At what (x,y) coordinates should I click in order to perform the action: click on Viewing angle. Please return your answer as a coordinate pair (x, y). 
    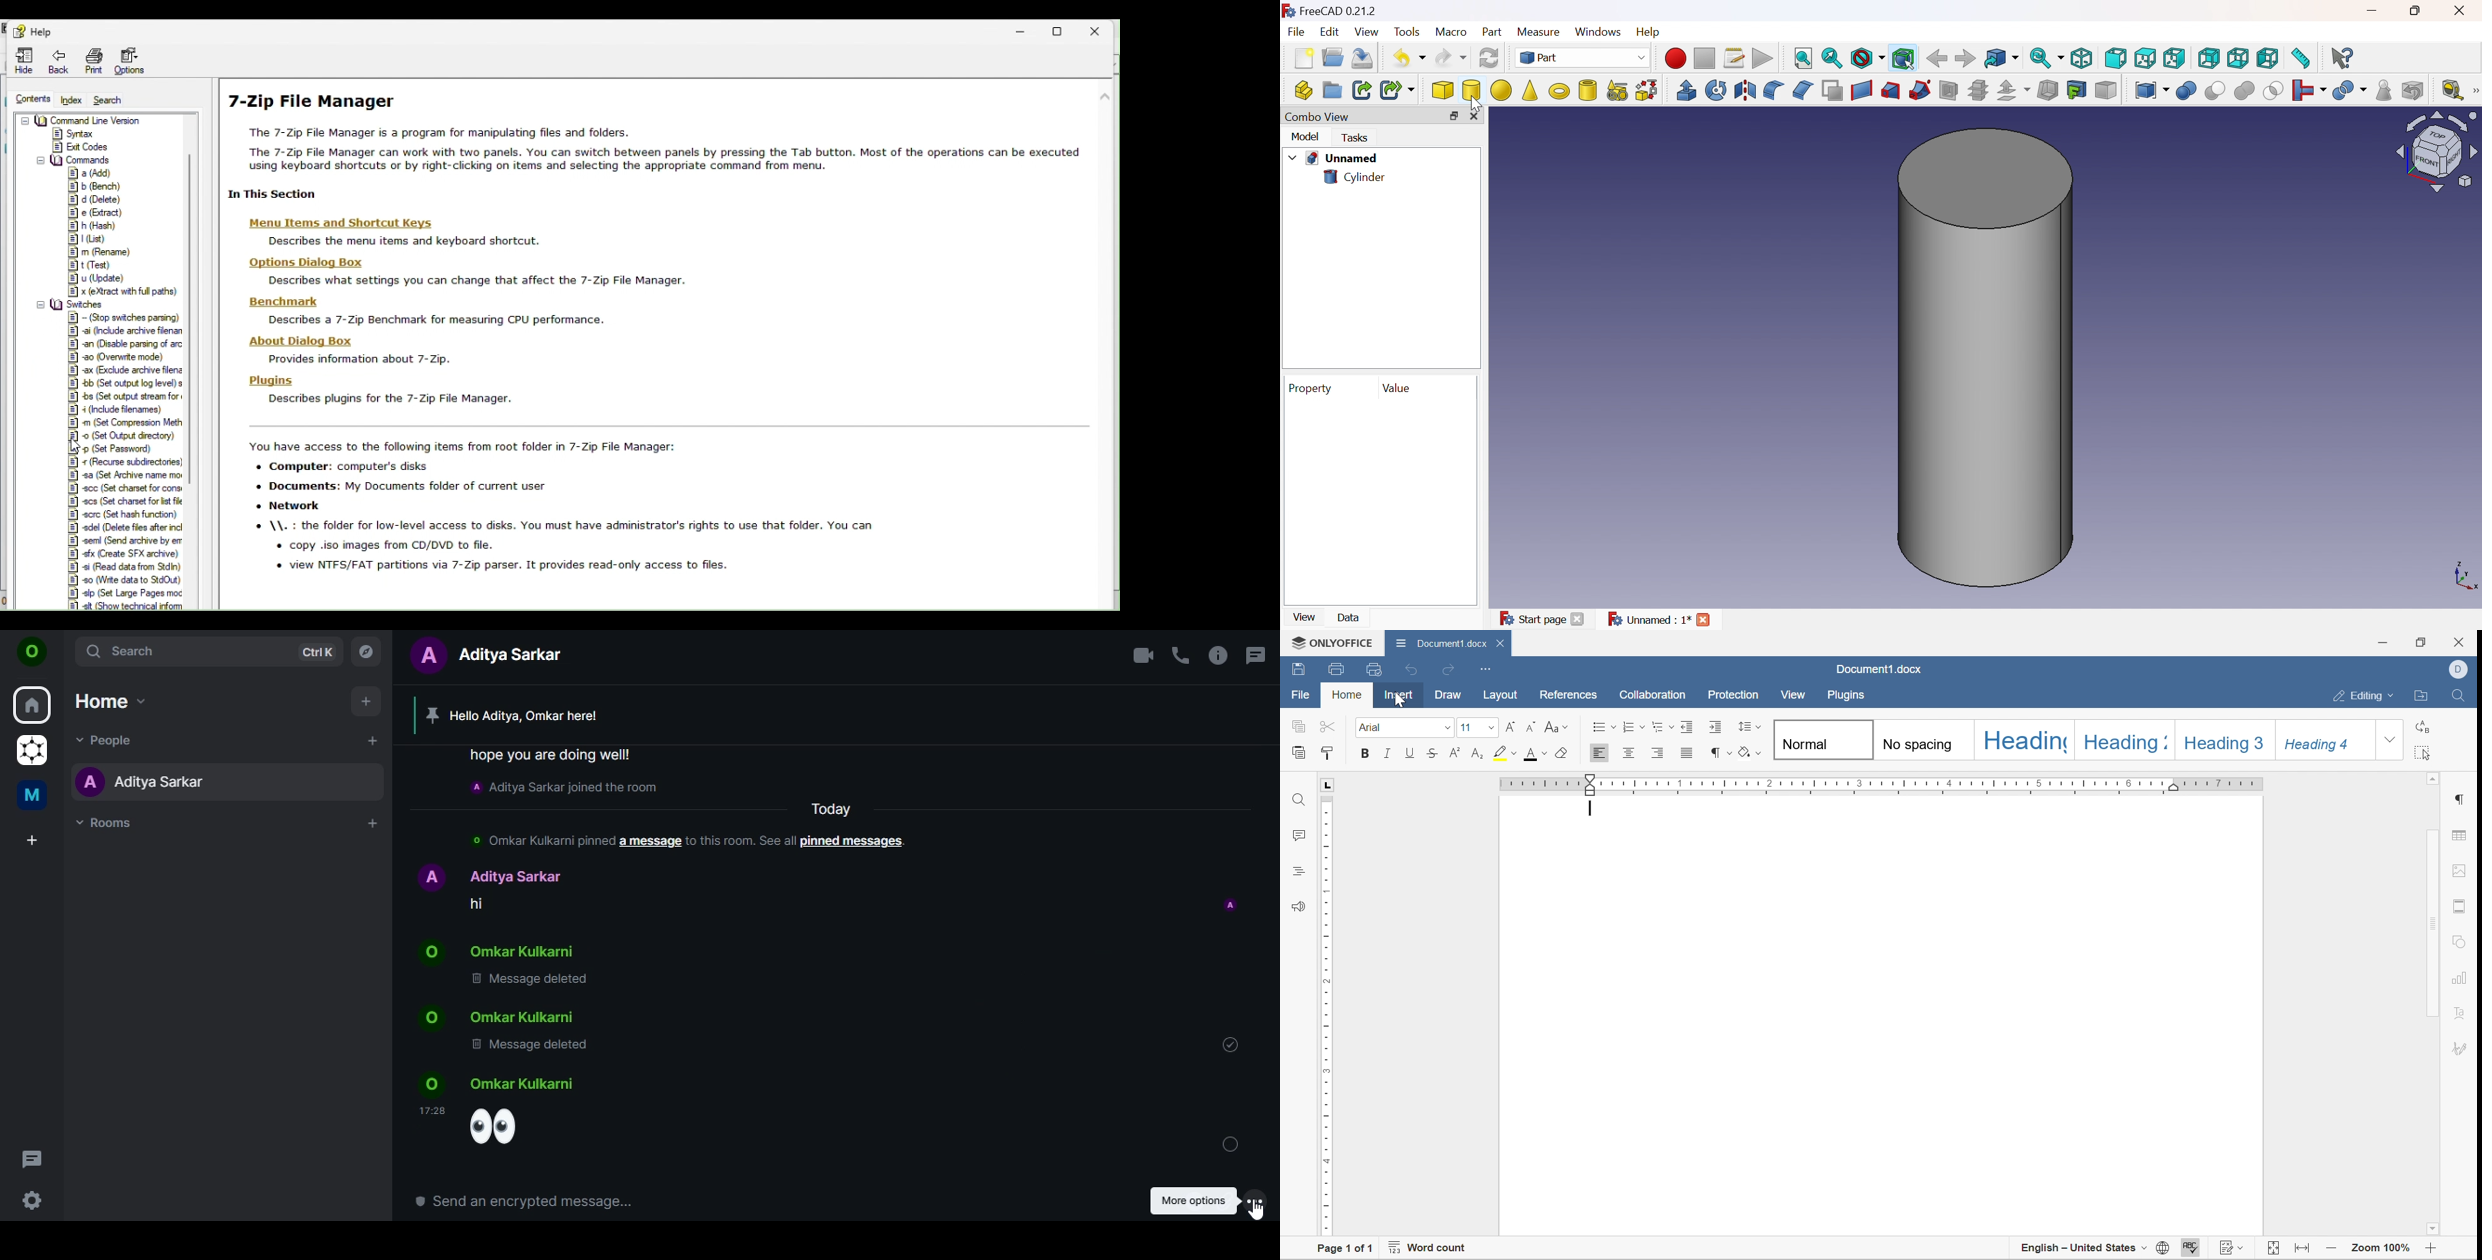
    Looking at the image, I should click on (2436, 153).